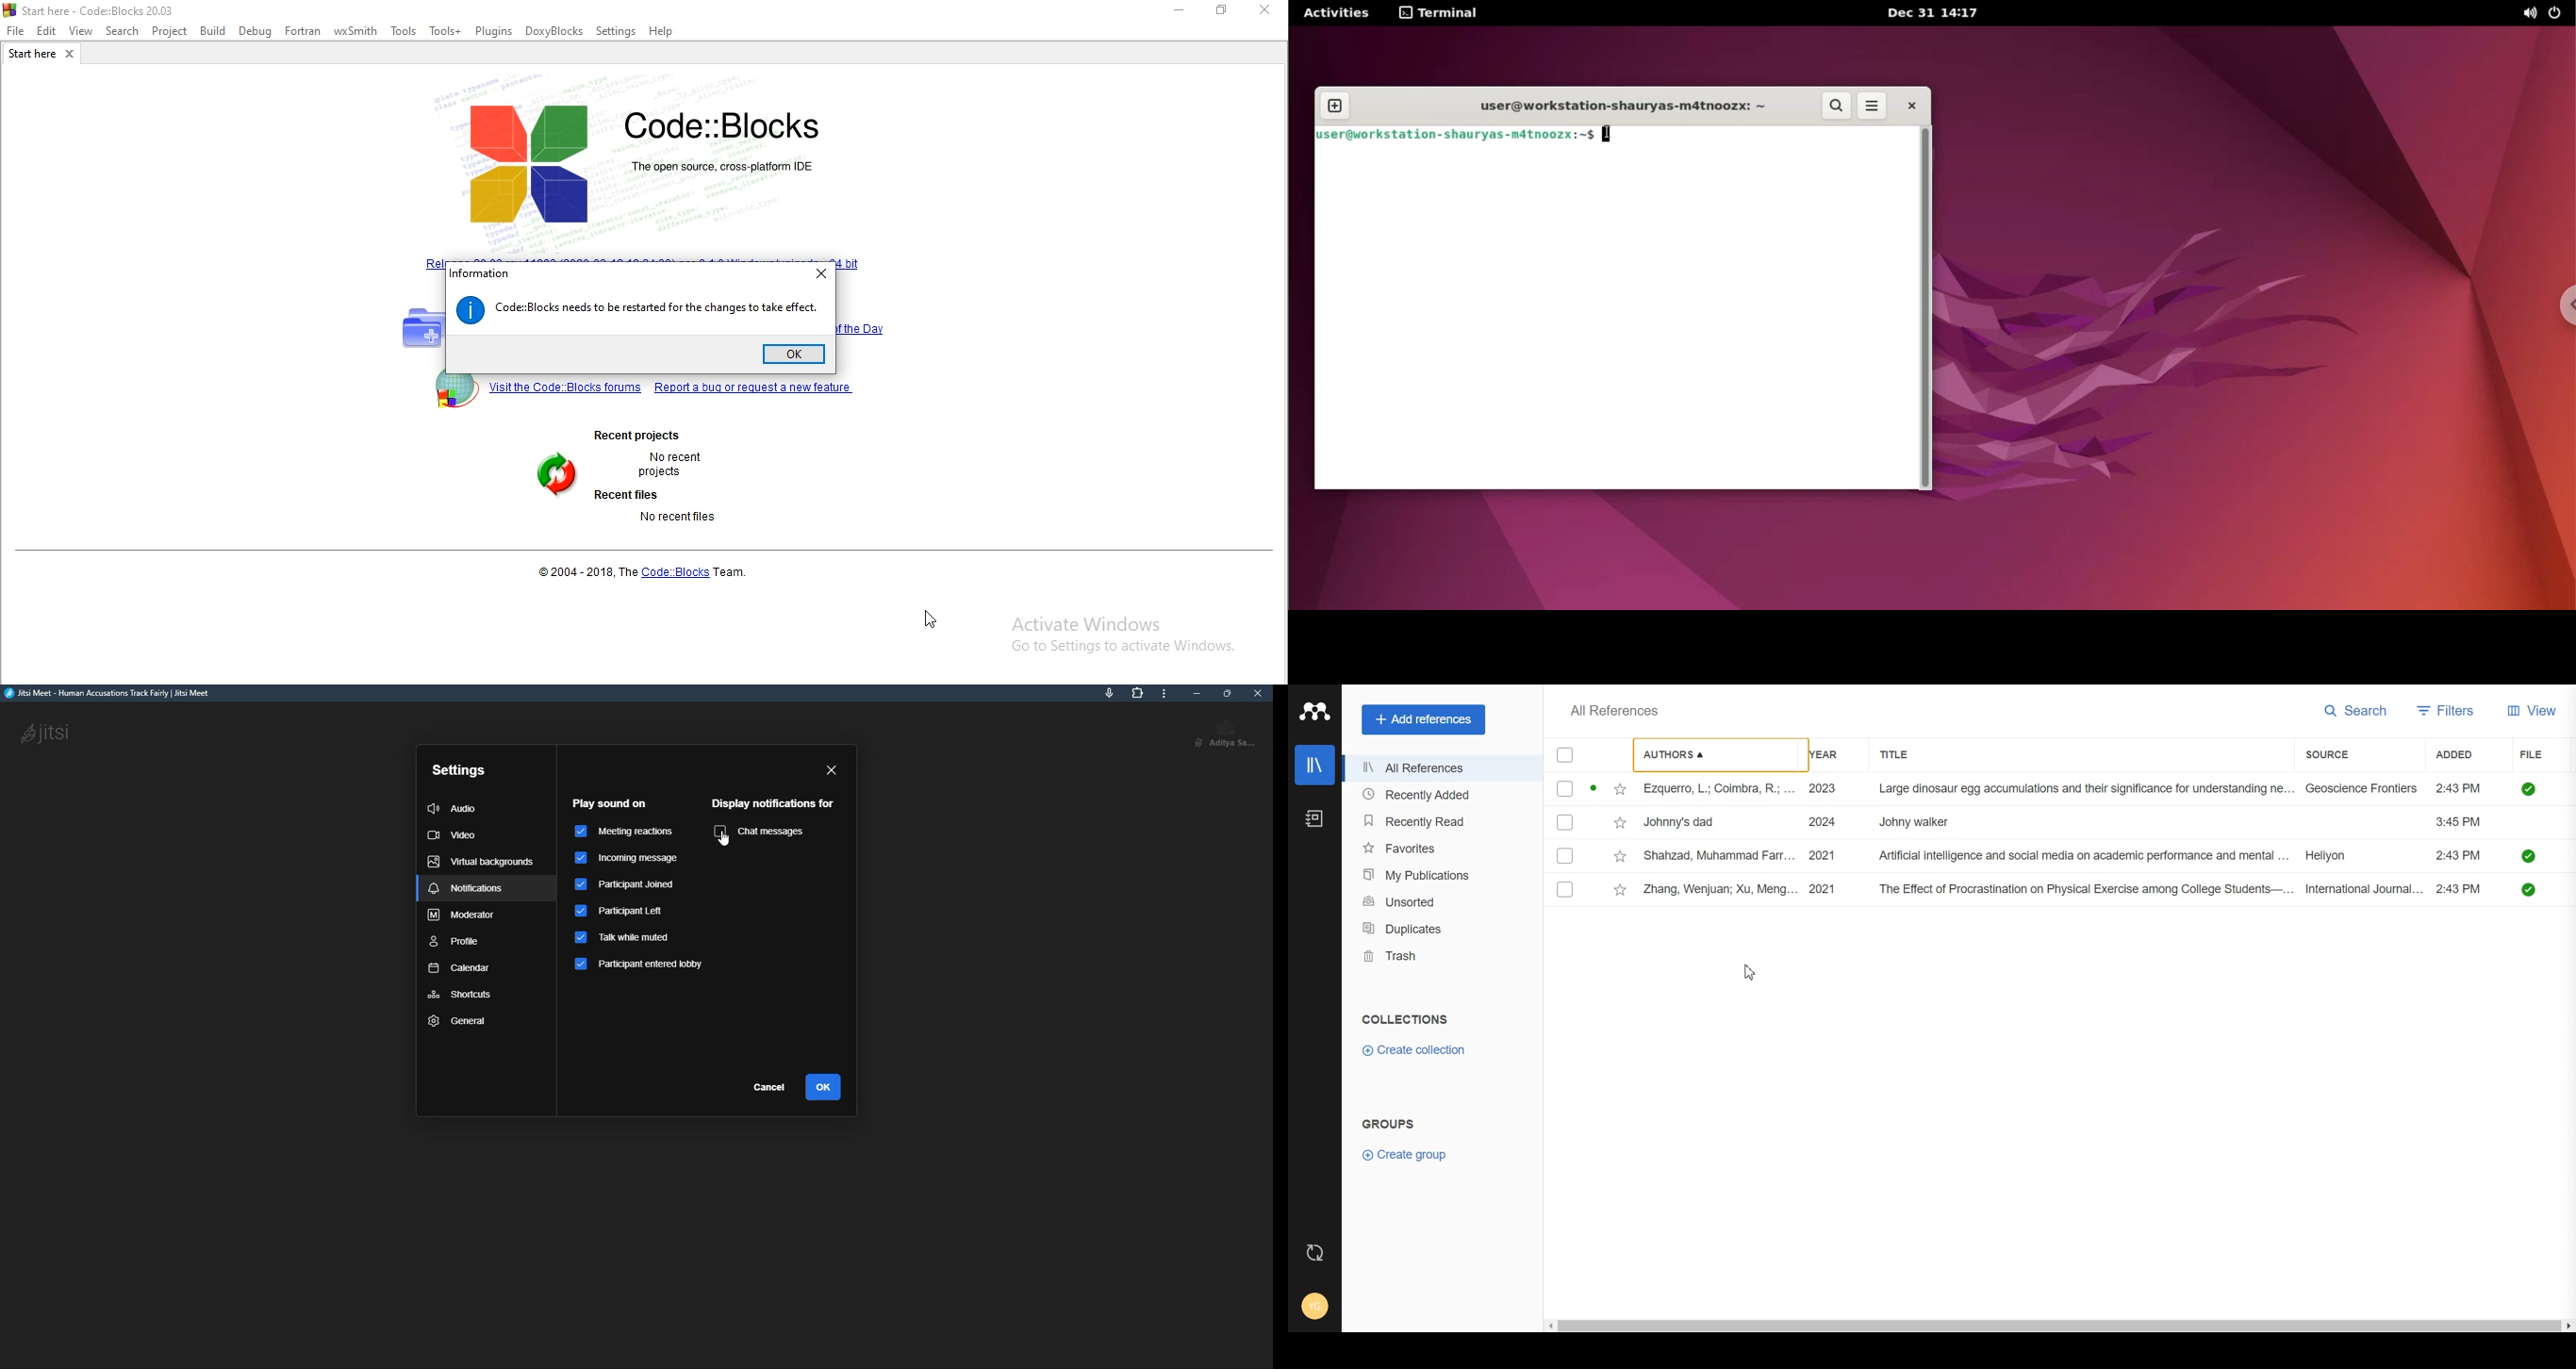  What do you see at coordinates (2363, 788) in the screenshot?
I see `Geoscience Frontiers` at bounding box center [2363, 788].